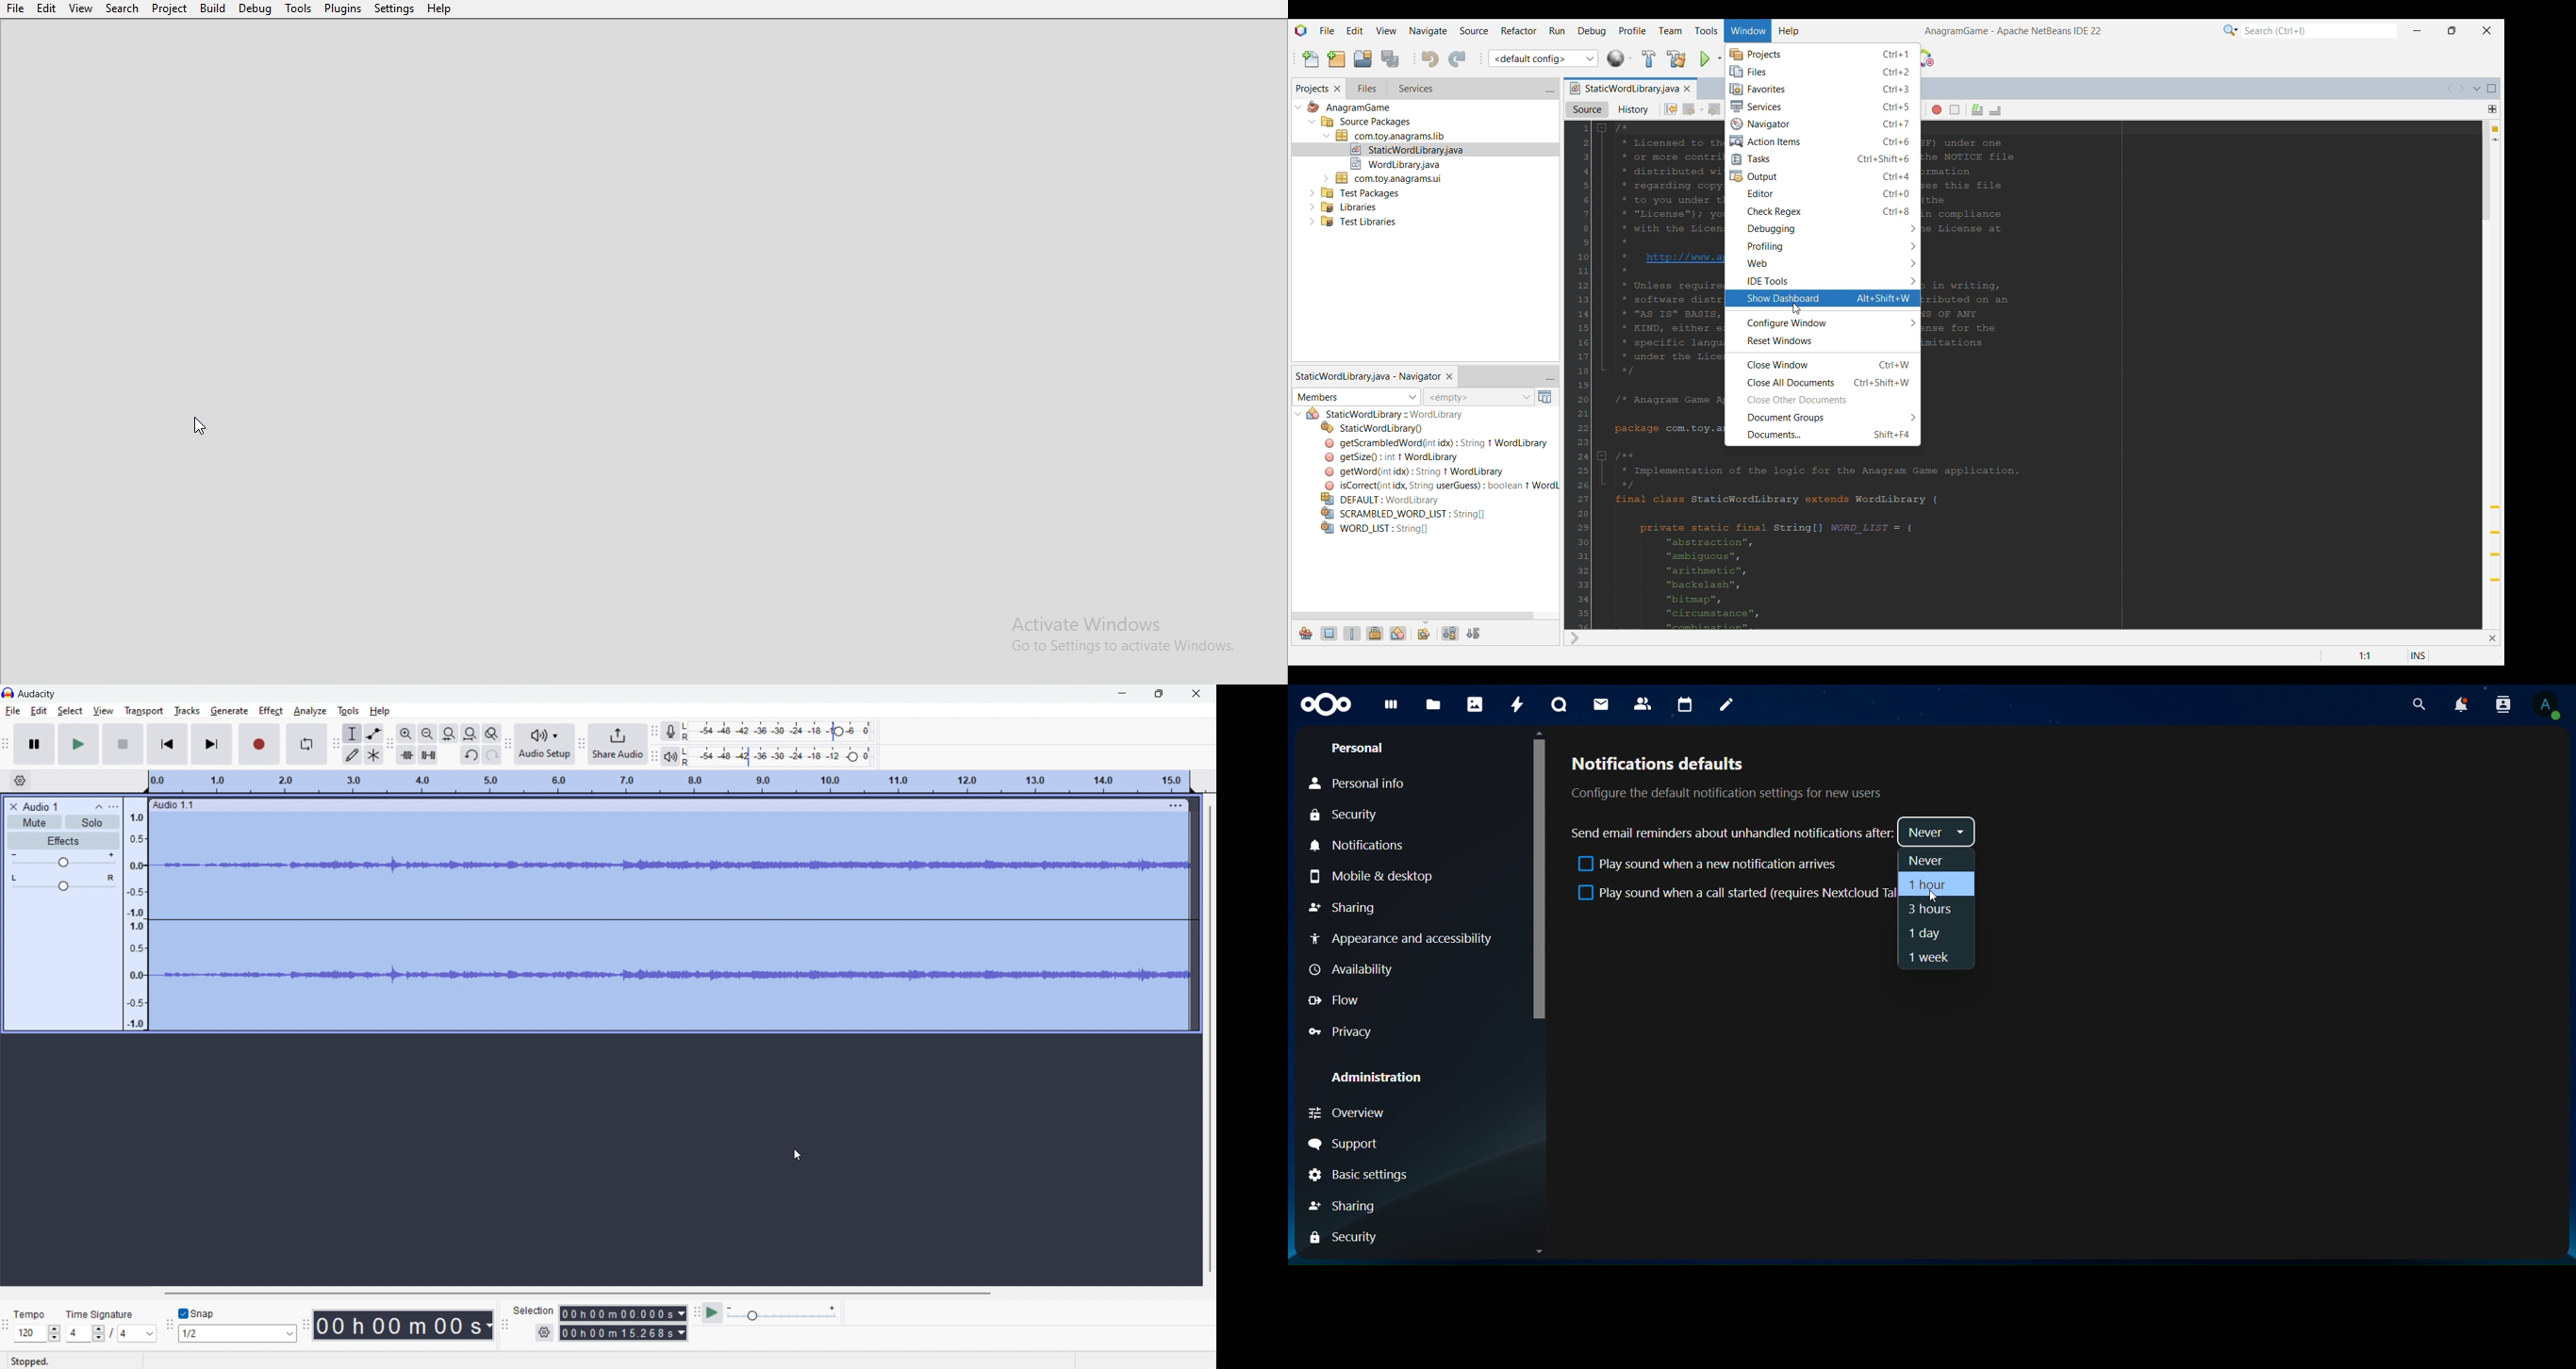 Image resolution: width=2576 pixels, height=1372 pixels. Describe the element at coordinates (39, 1360) in the screenshot. I see `Stopped` at that location.